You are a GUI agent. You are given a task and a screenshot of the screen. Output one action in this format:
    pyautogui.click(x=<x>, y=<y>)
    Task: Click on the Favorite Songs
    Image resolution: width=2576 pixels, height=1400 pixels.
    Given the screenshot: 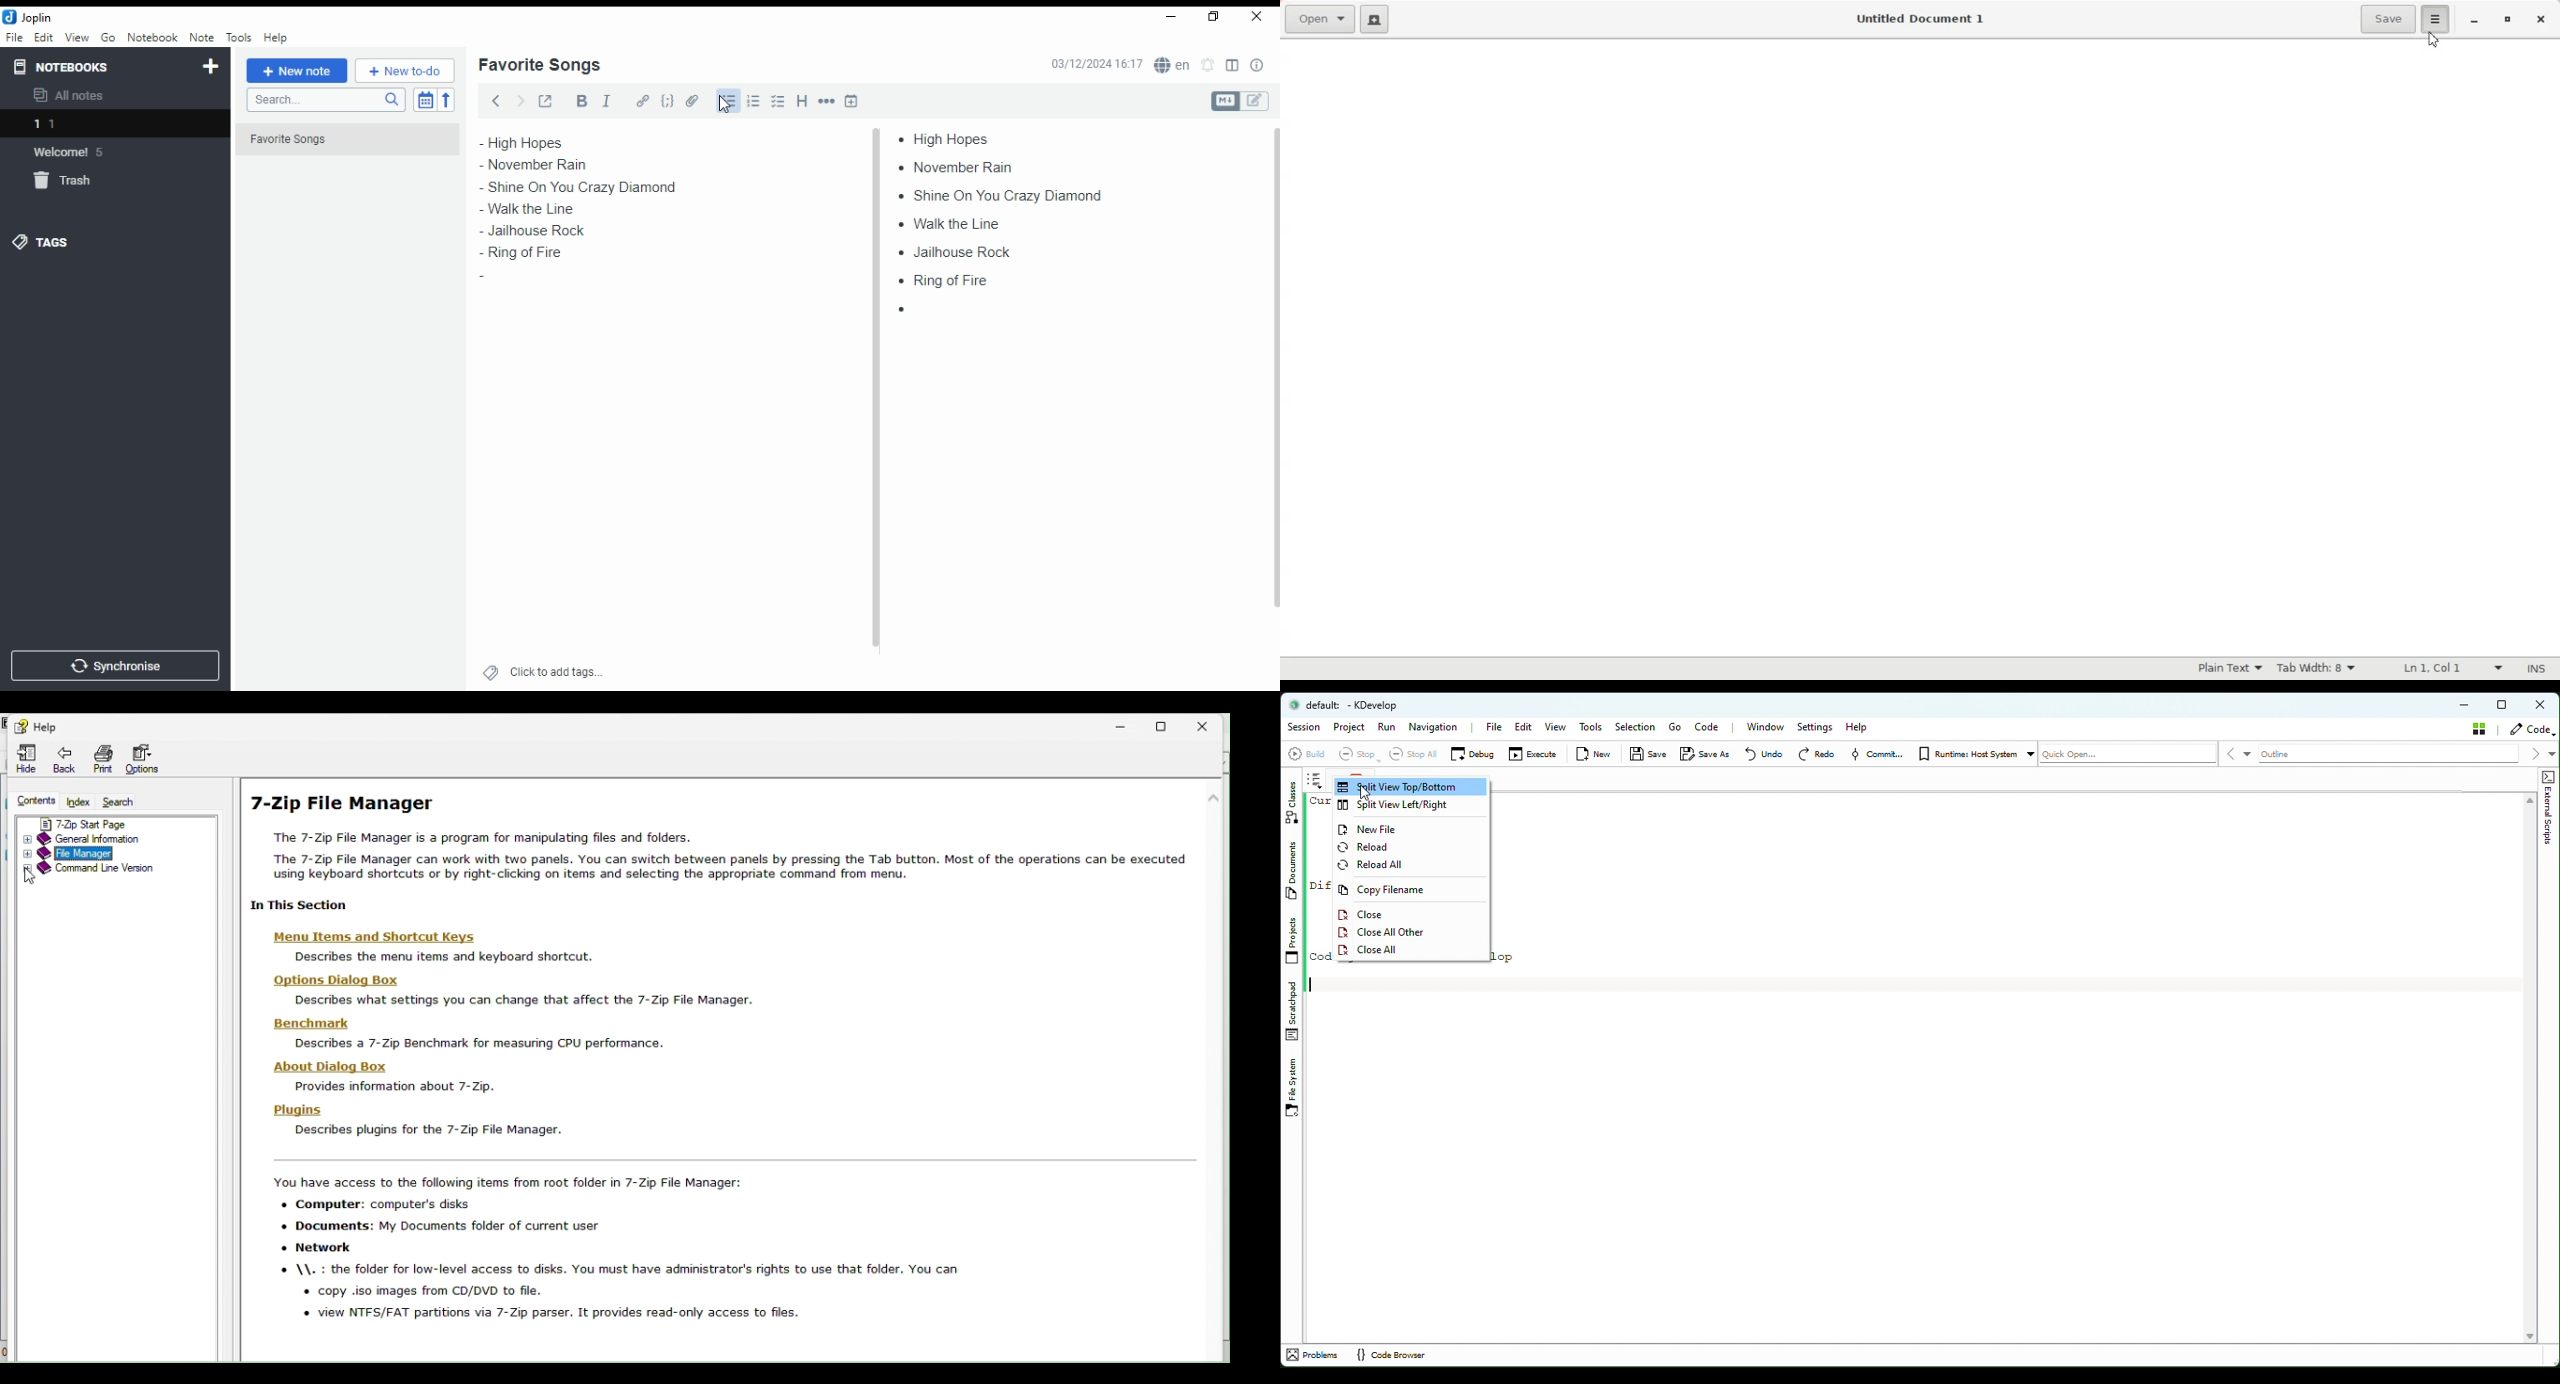 What is the action you would take?
    pyautogui.click(x=337, y=140)
    